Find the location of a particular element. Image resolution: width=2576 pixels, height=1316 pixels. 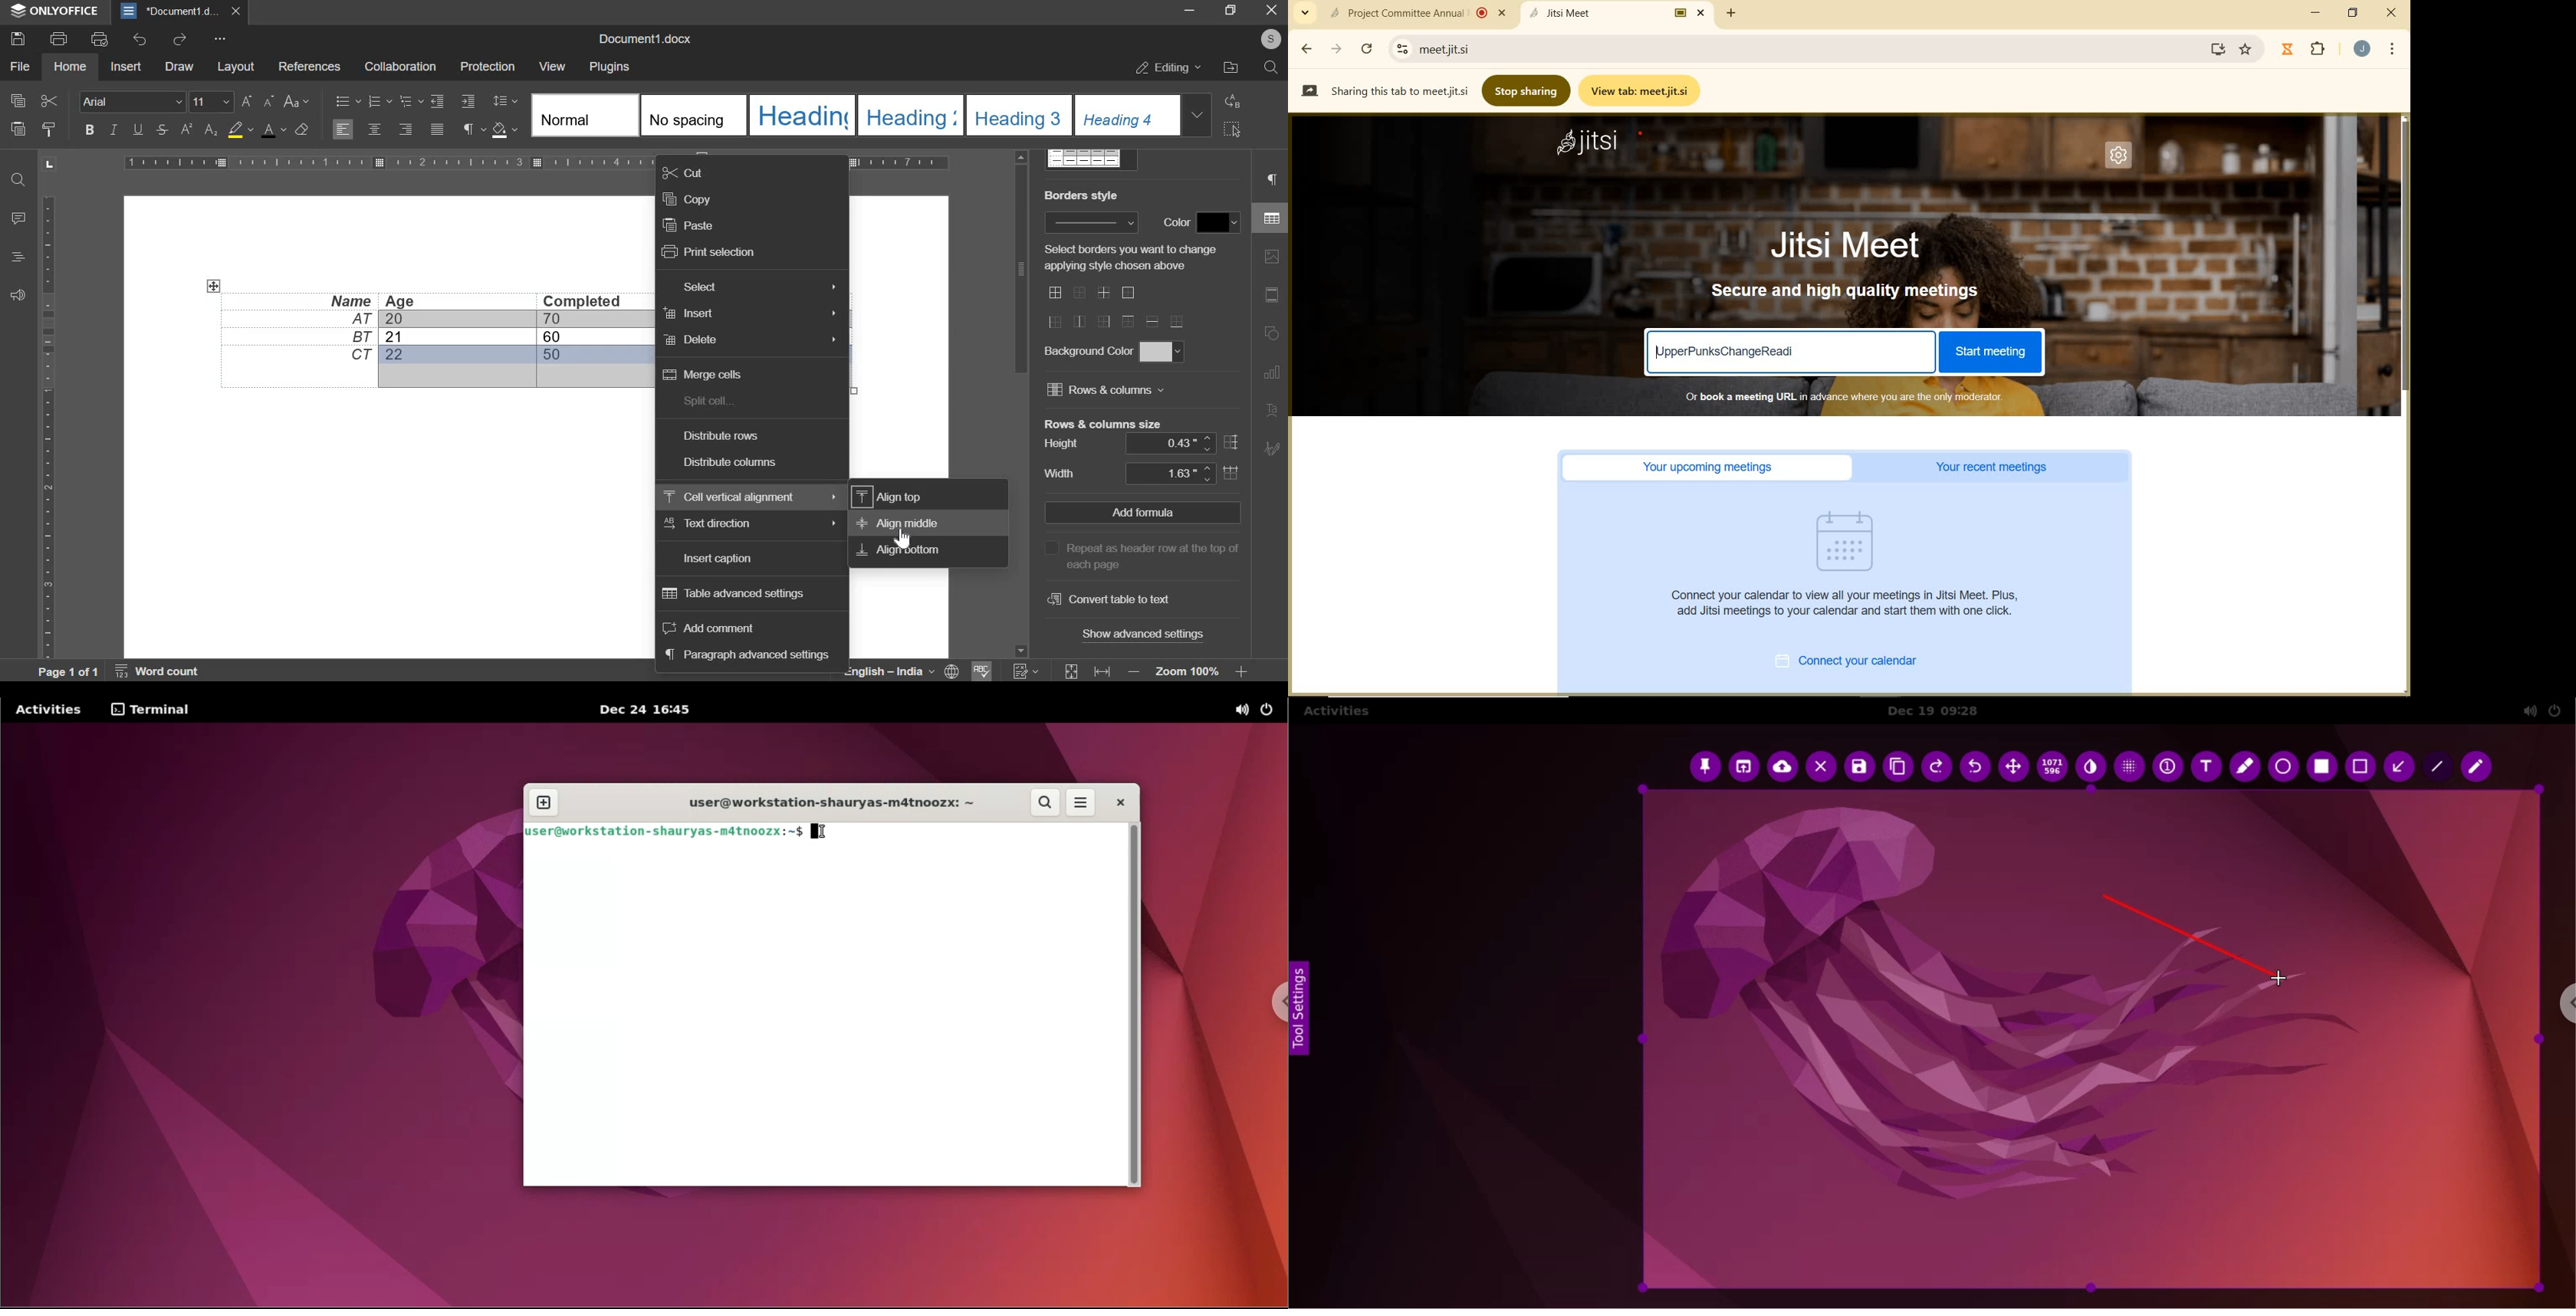

headings is located at coordinates (19, 255).